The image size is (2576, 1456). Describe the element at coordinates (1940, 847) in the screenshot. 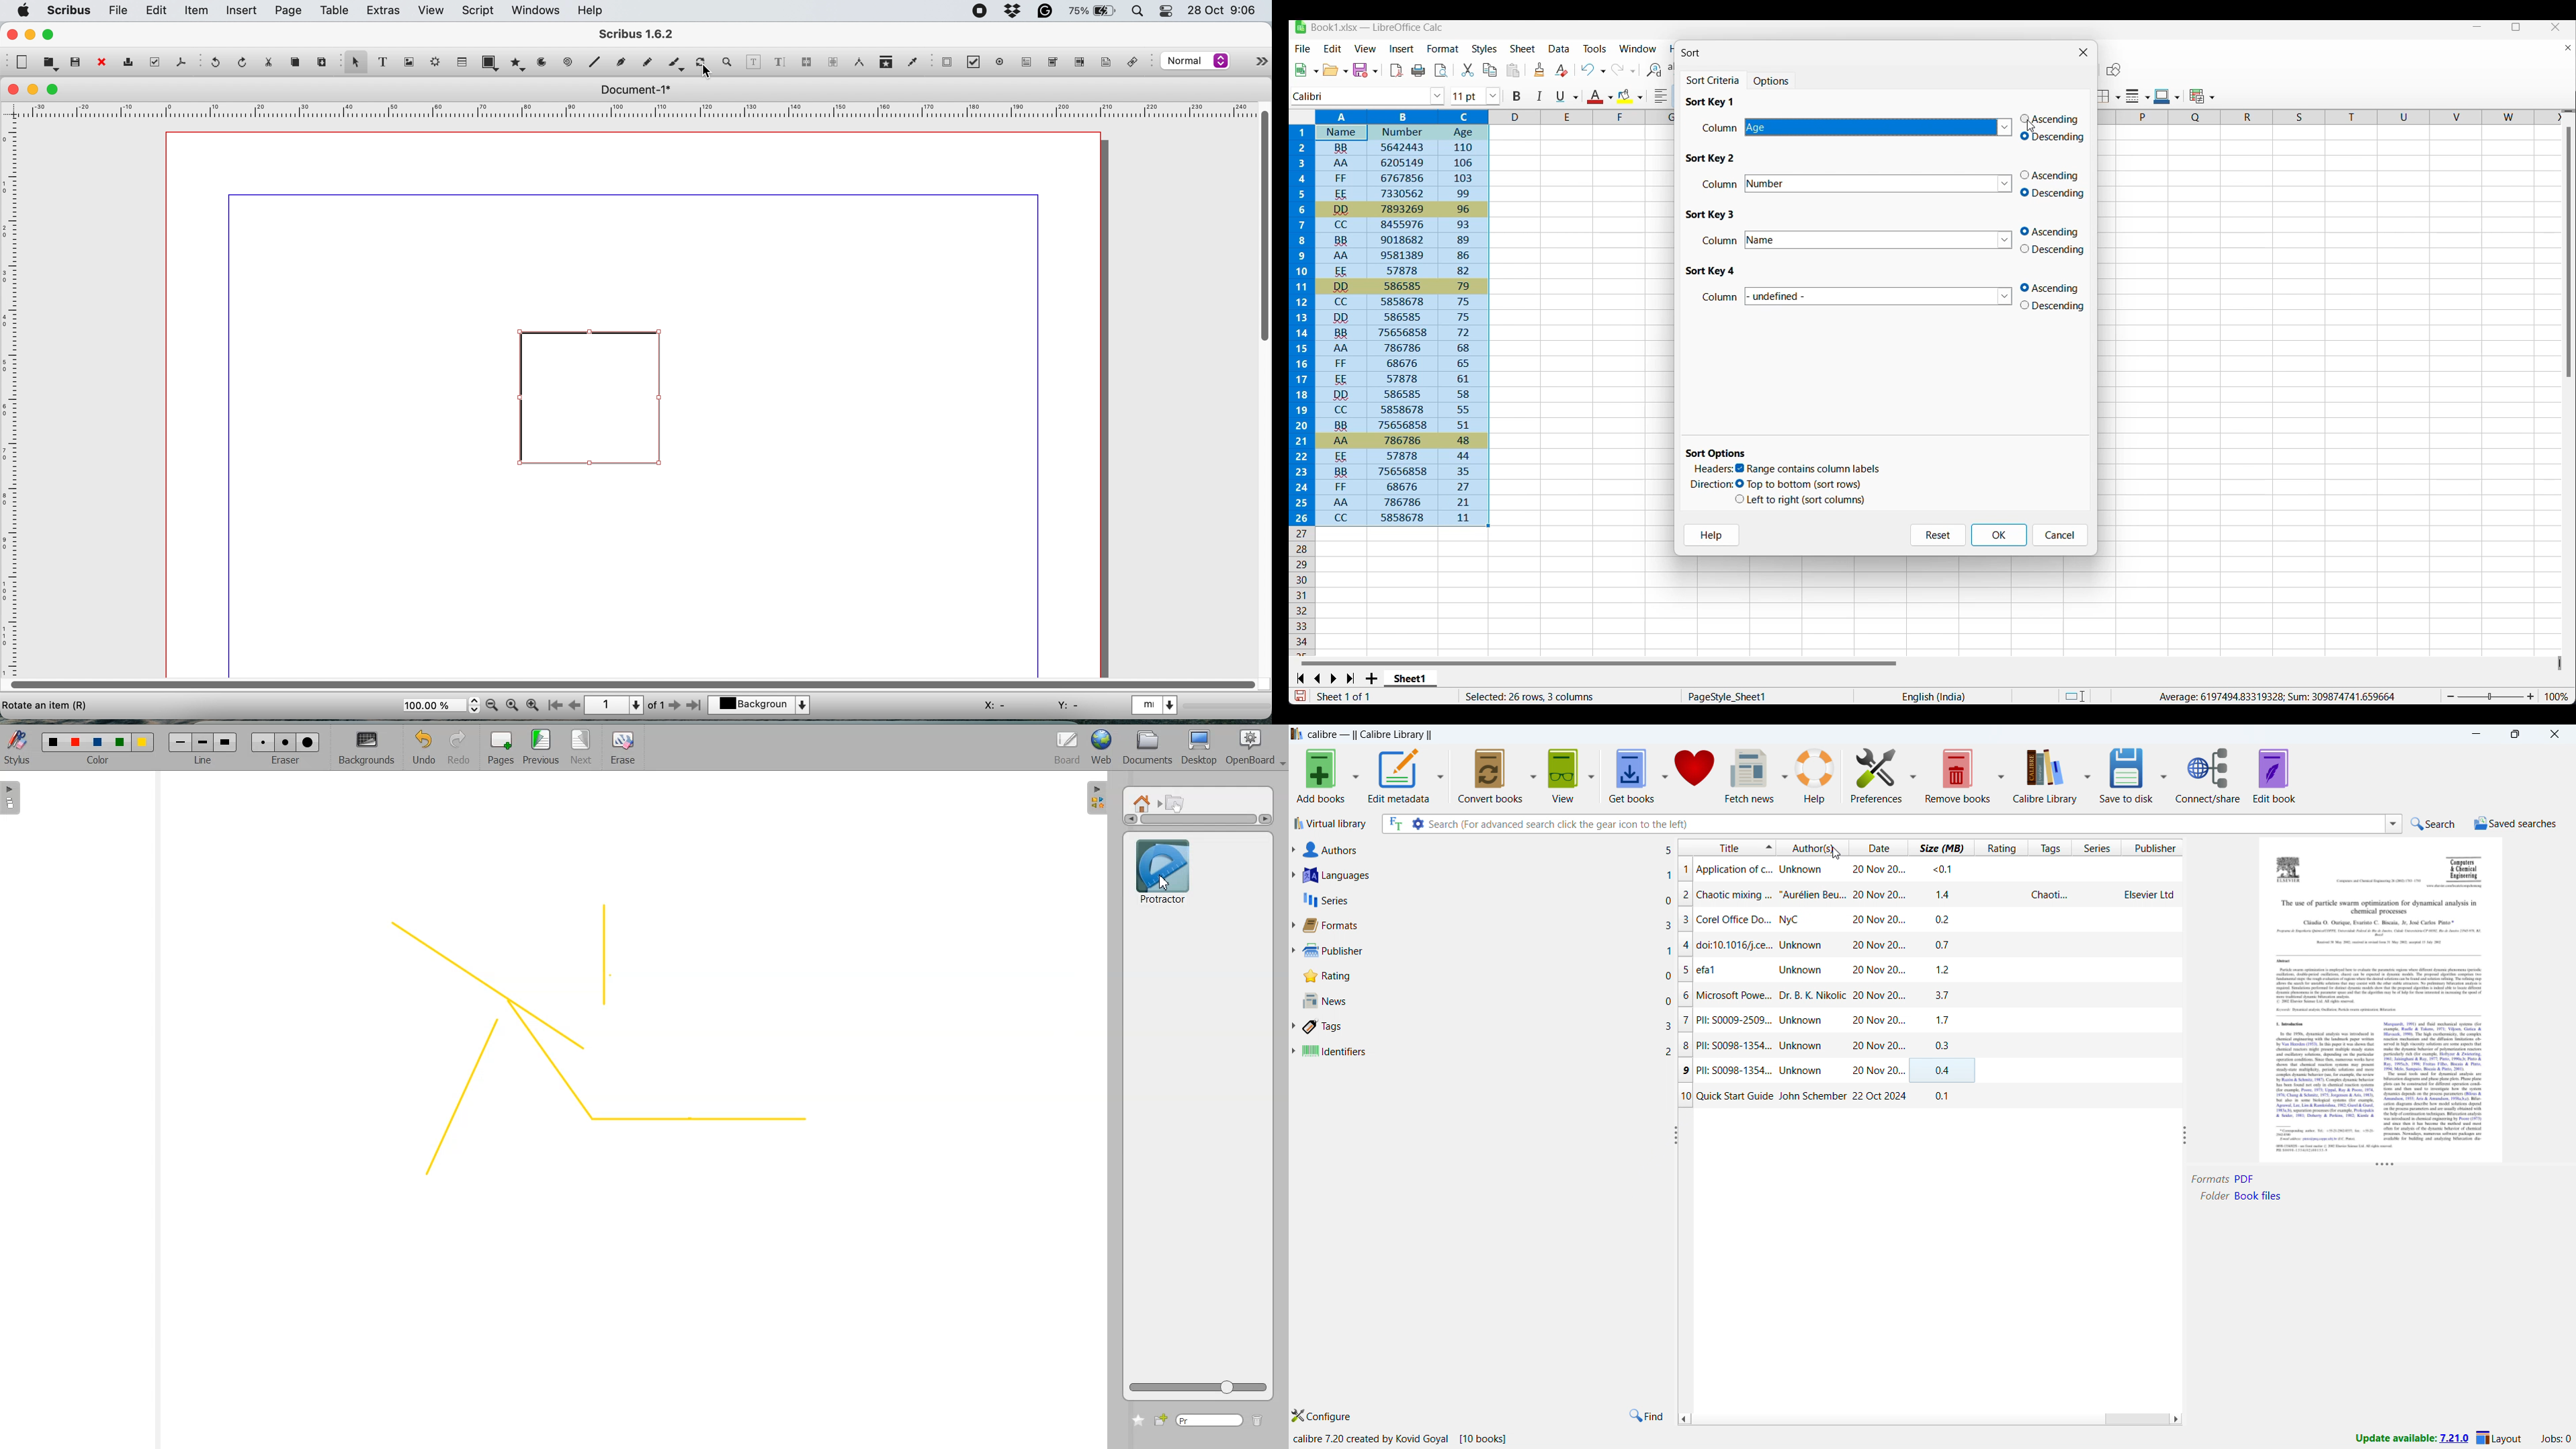

I see `sort by size` at that location.